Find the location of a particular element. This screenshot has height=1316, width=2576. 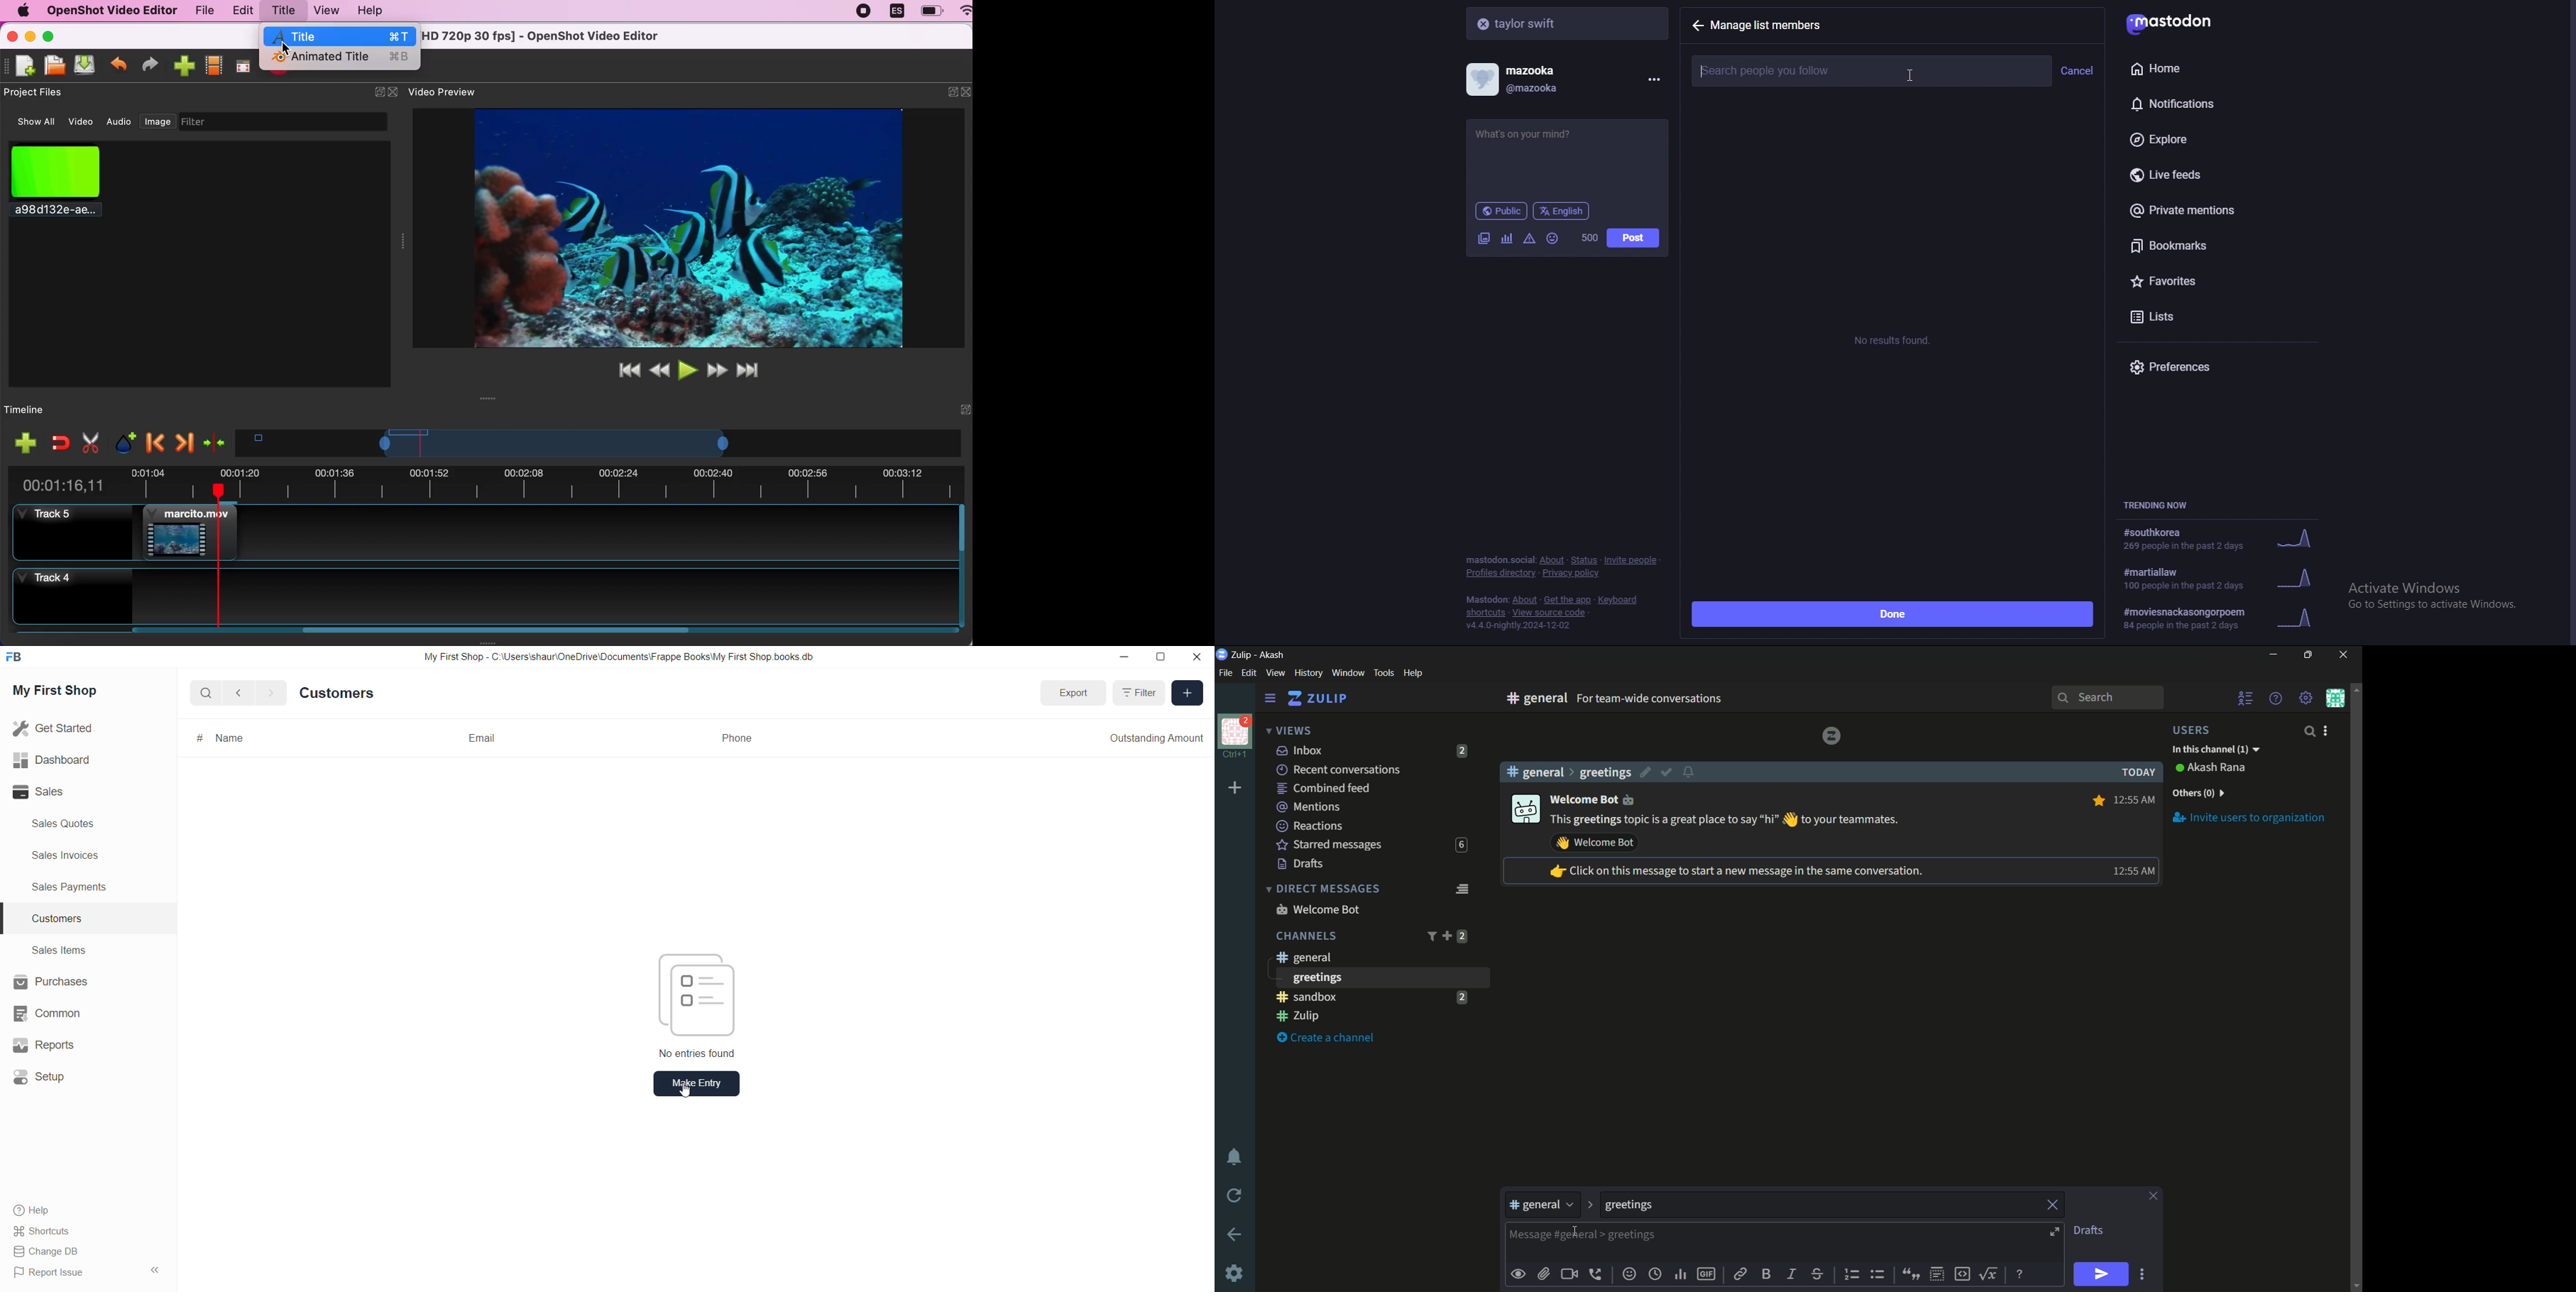

get the app is located at coordinates (1568, 600).